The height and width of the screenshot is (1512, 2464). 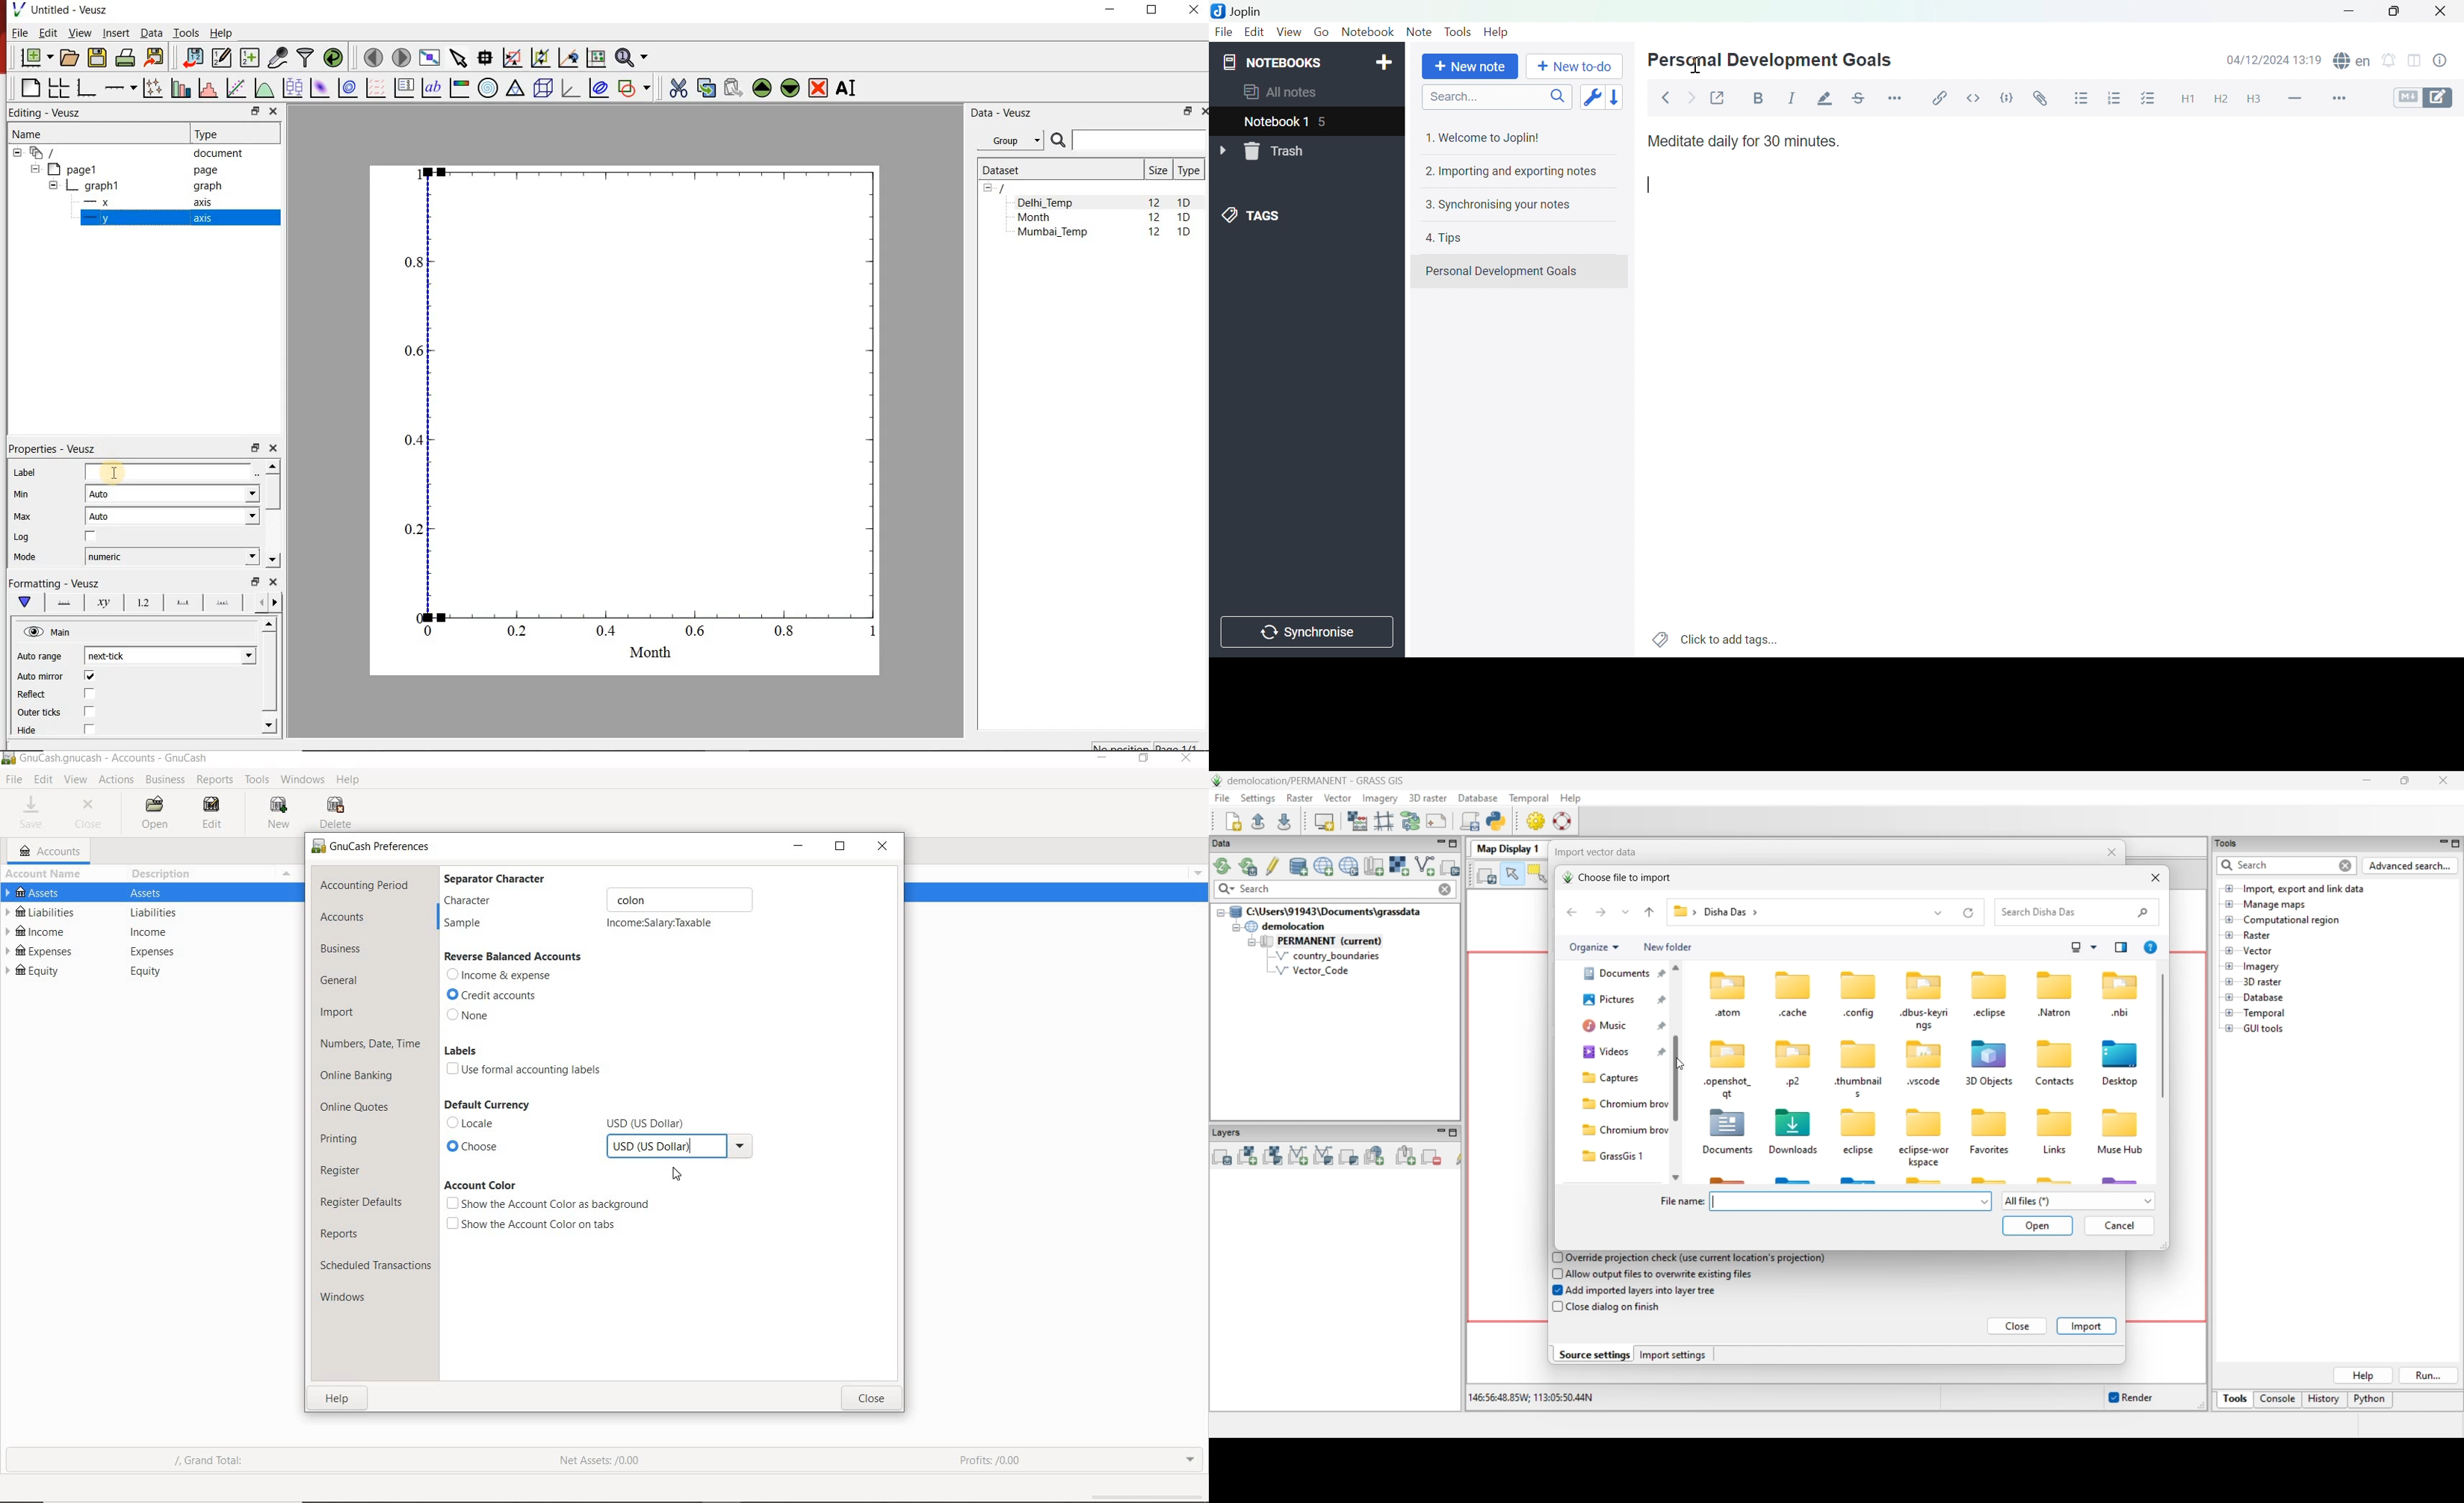 I want to click on Close, so click(x=2441, y=10).